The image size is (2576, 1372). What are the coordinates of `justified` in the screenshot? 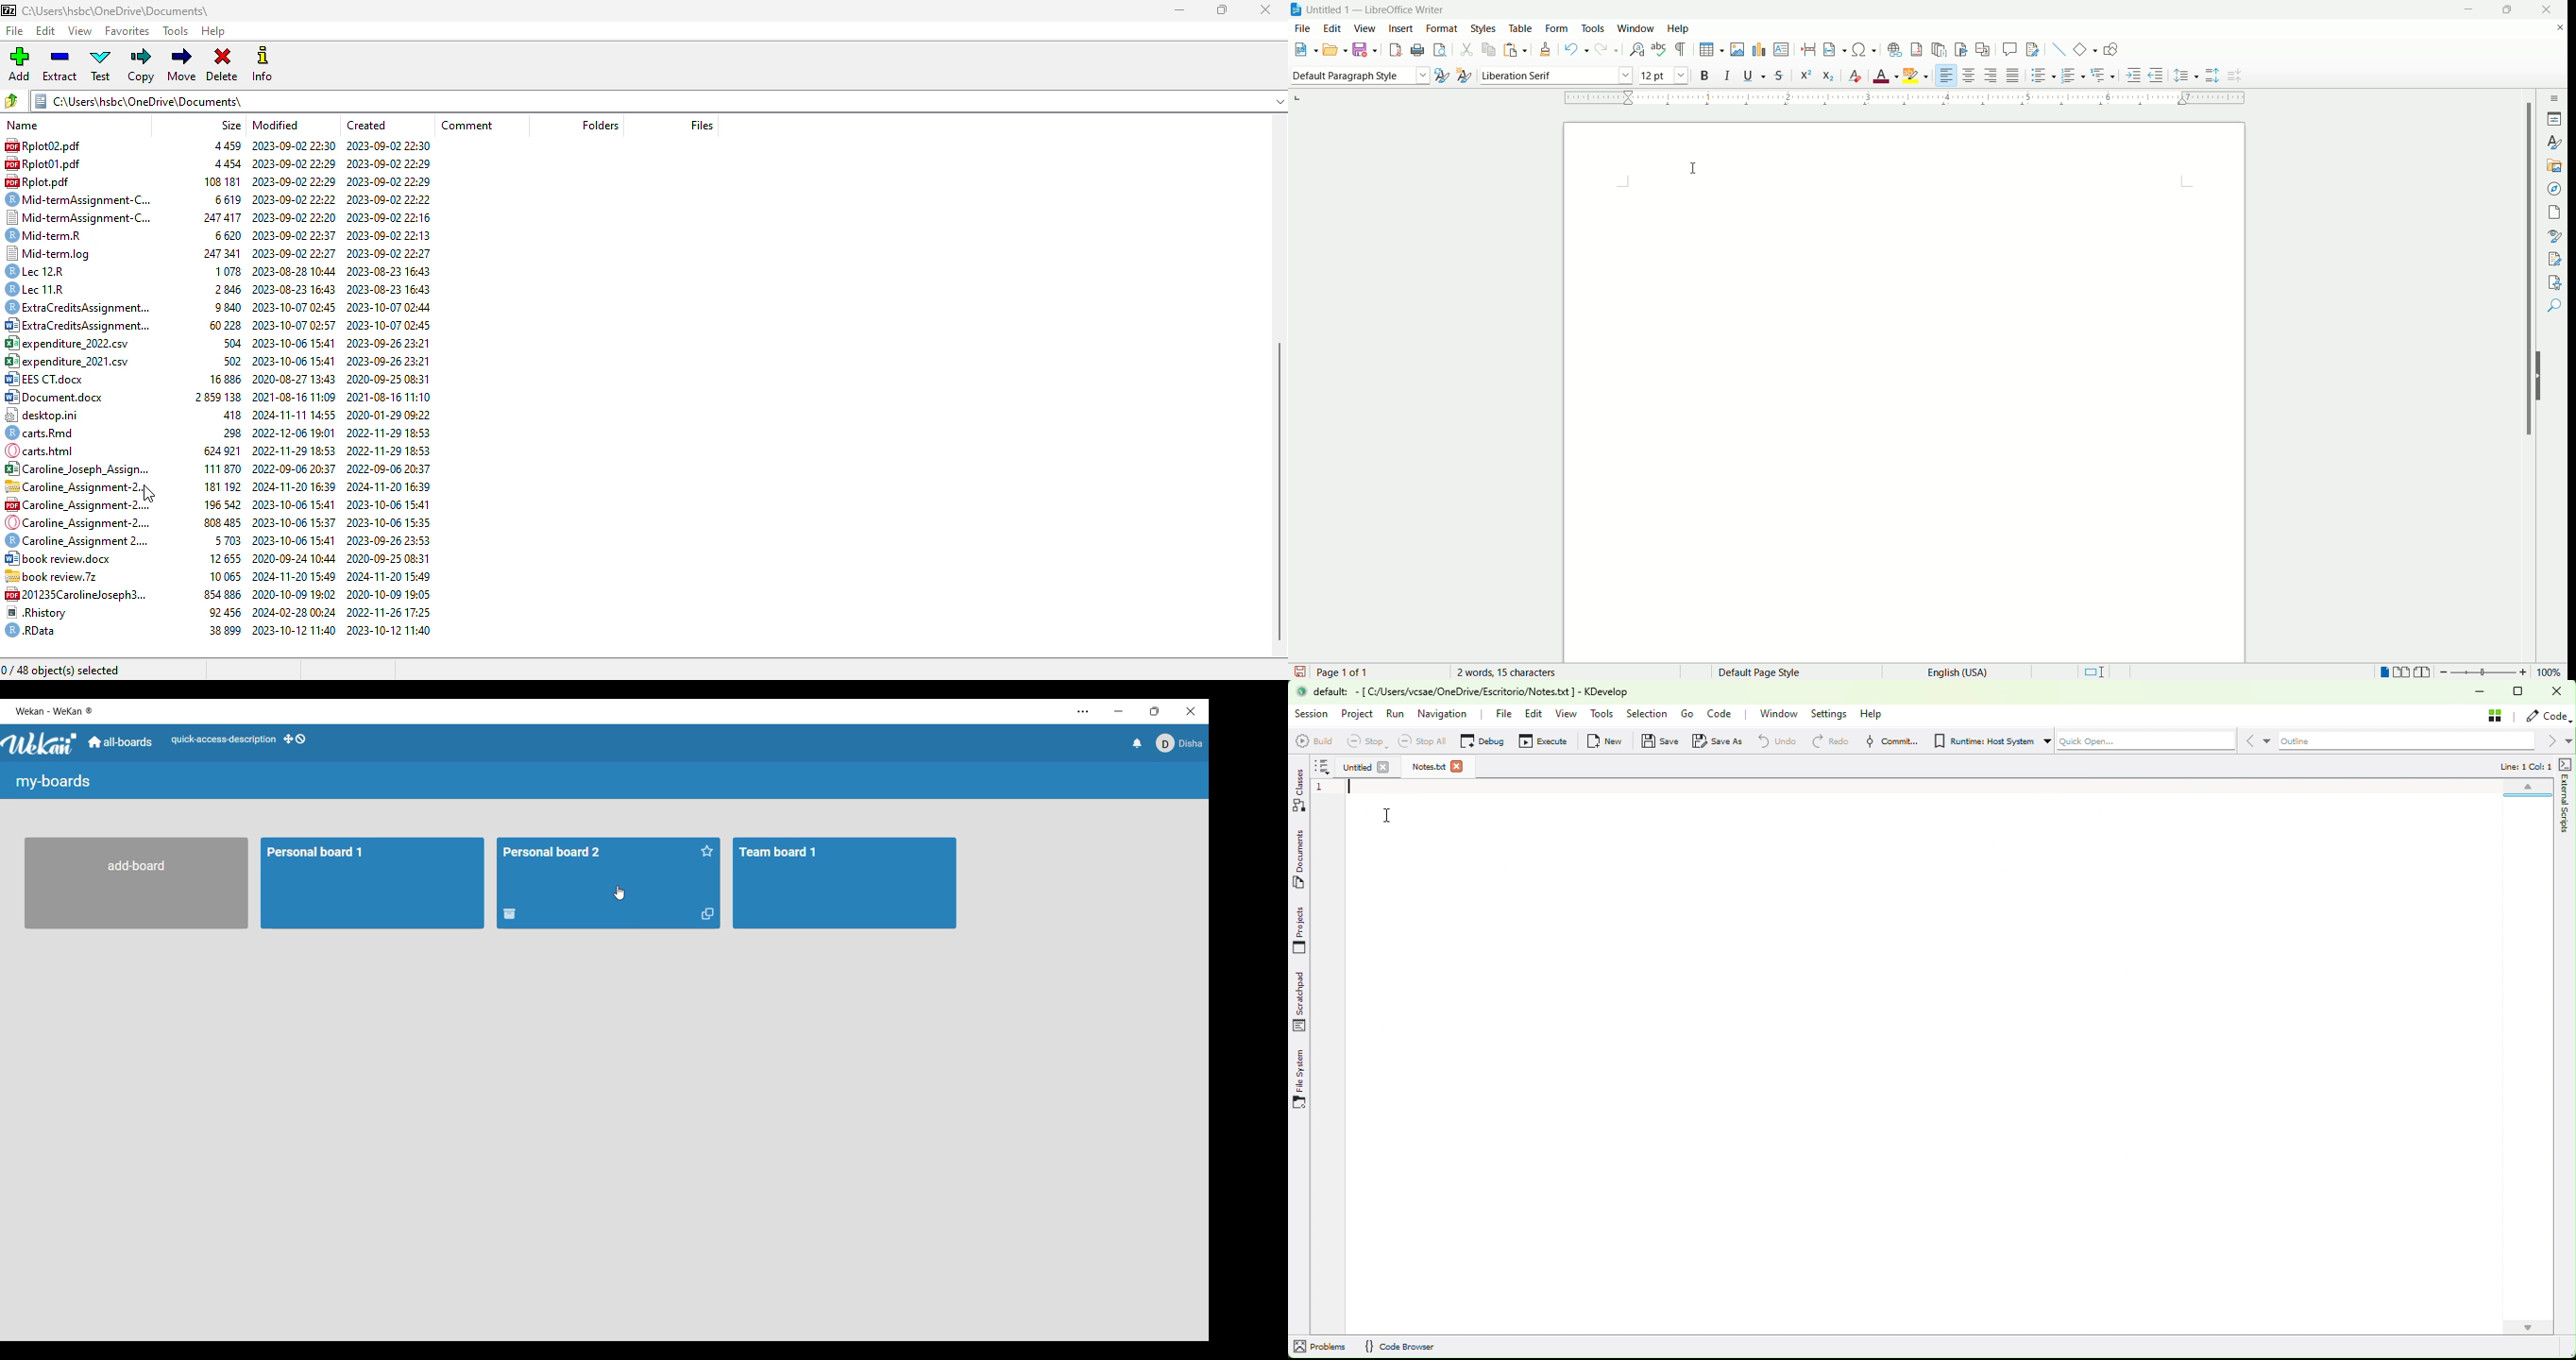 It's located at (2013, 76).